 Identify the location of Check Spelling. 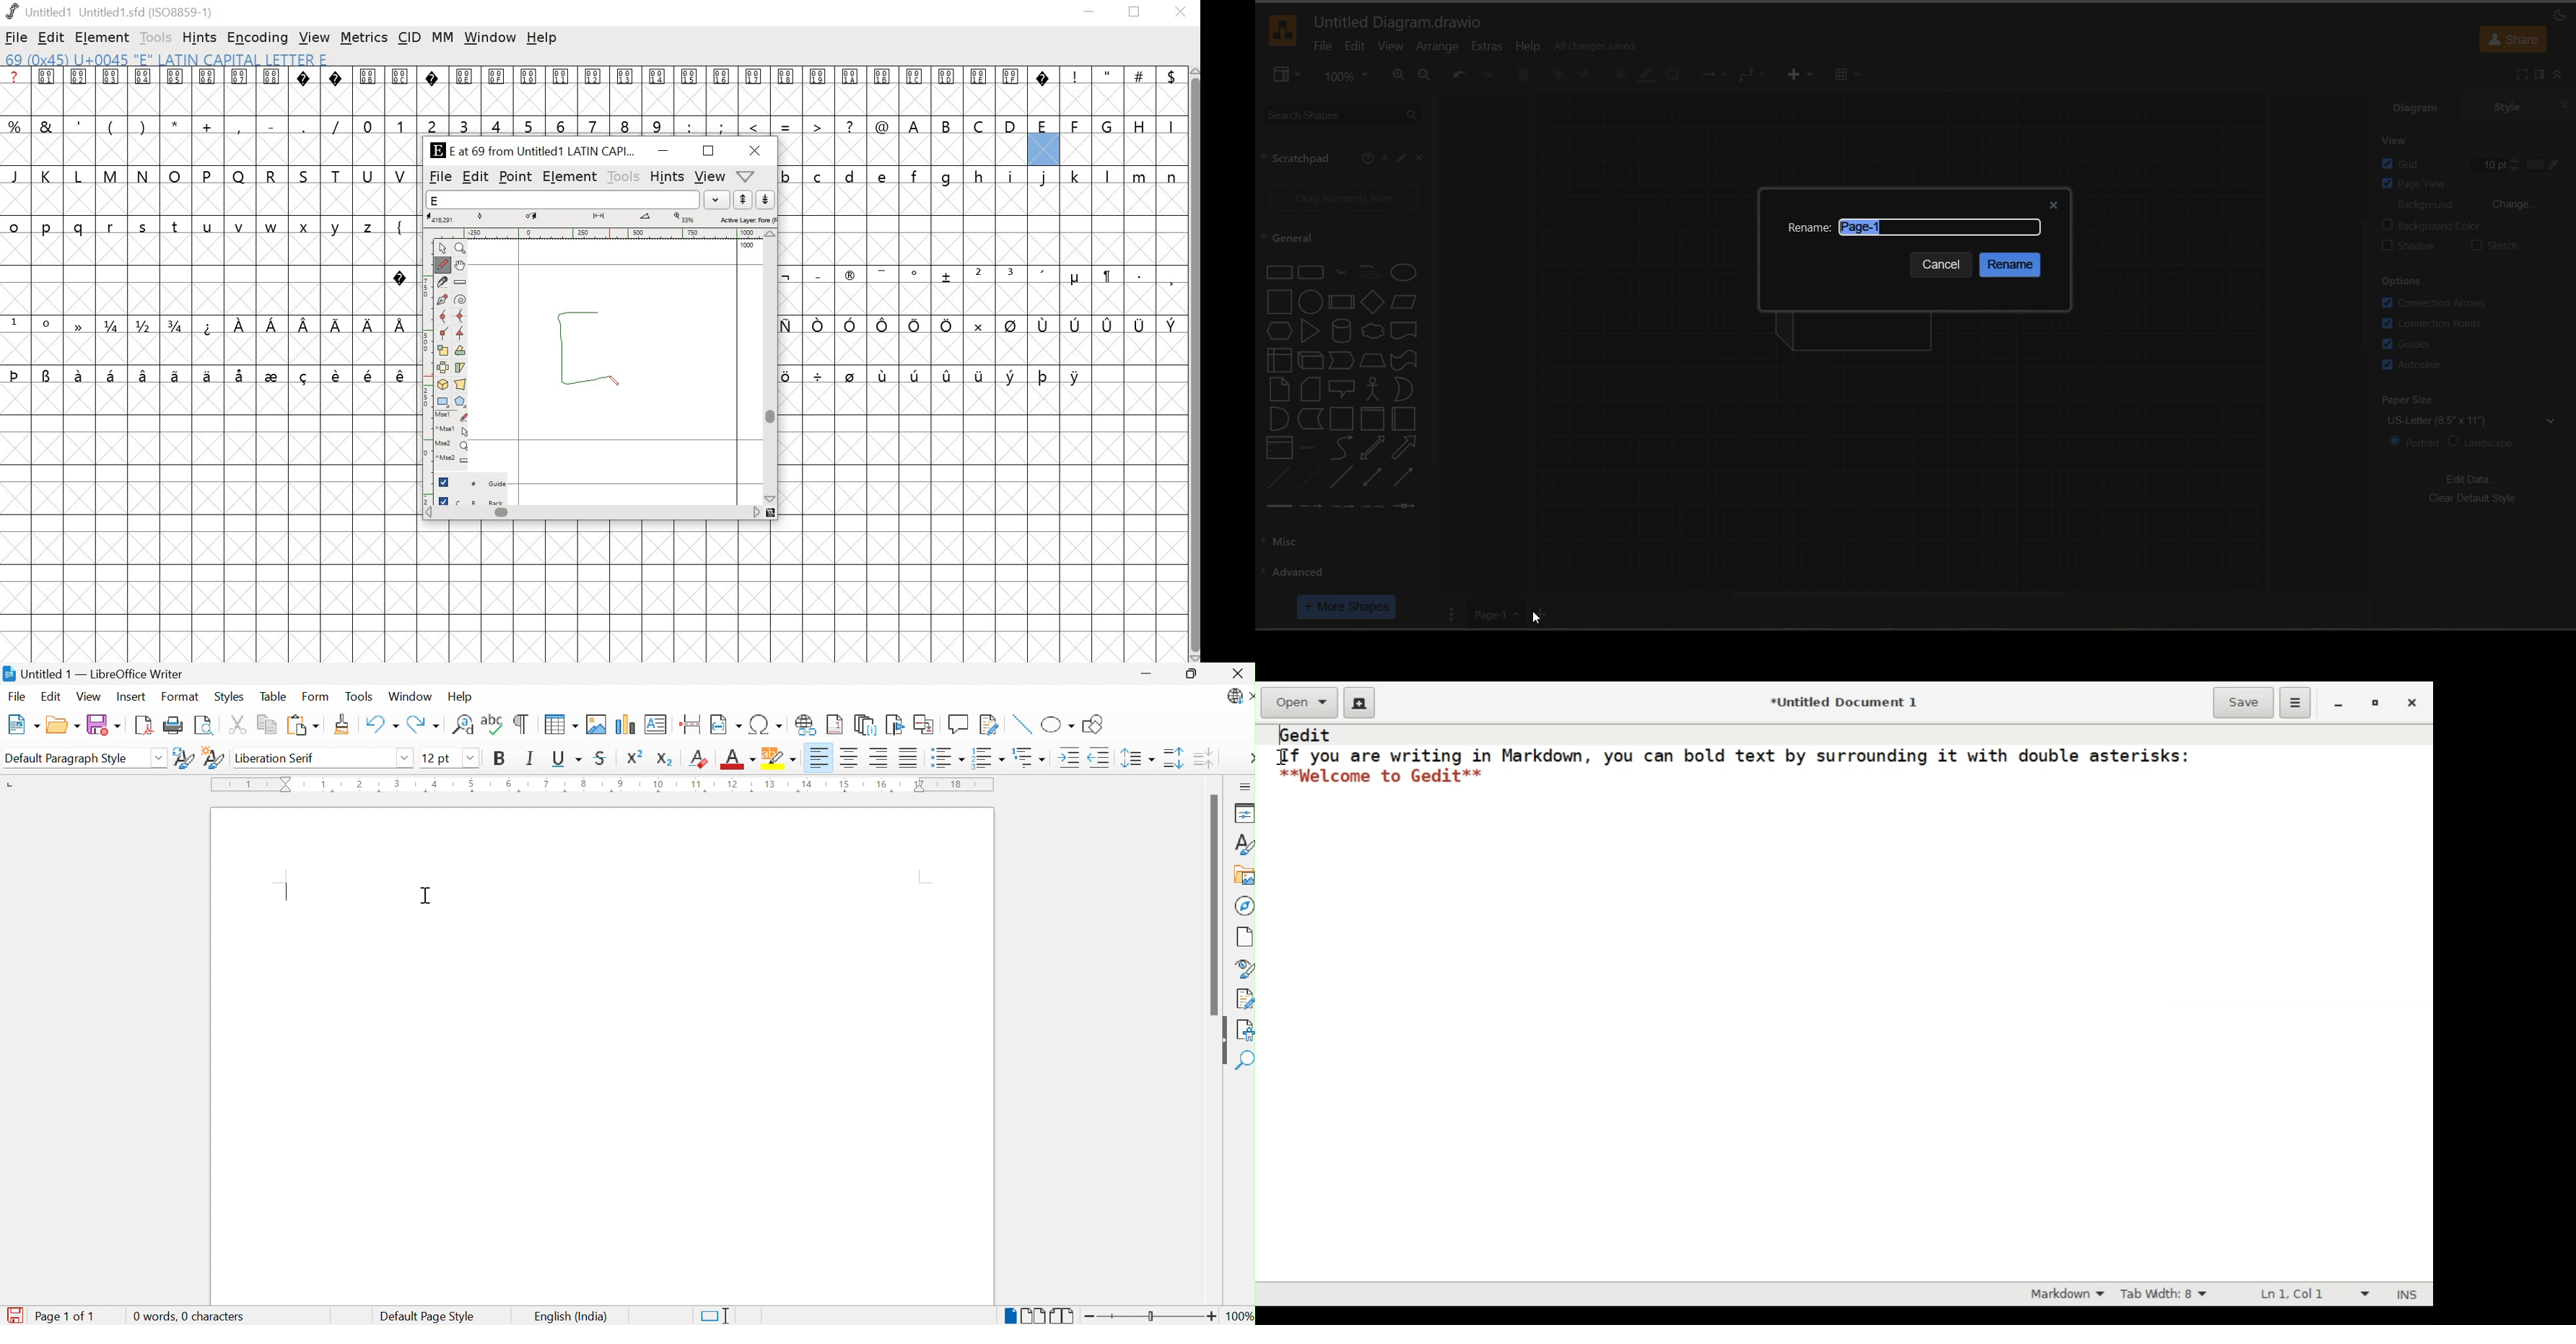
(492, 727).